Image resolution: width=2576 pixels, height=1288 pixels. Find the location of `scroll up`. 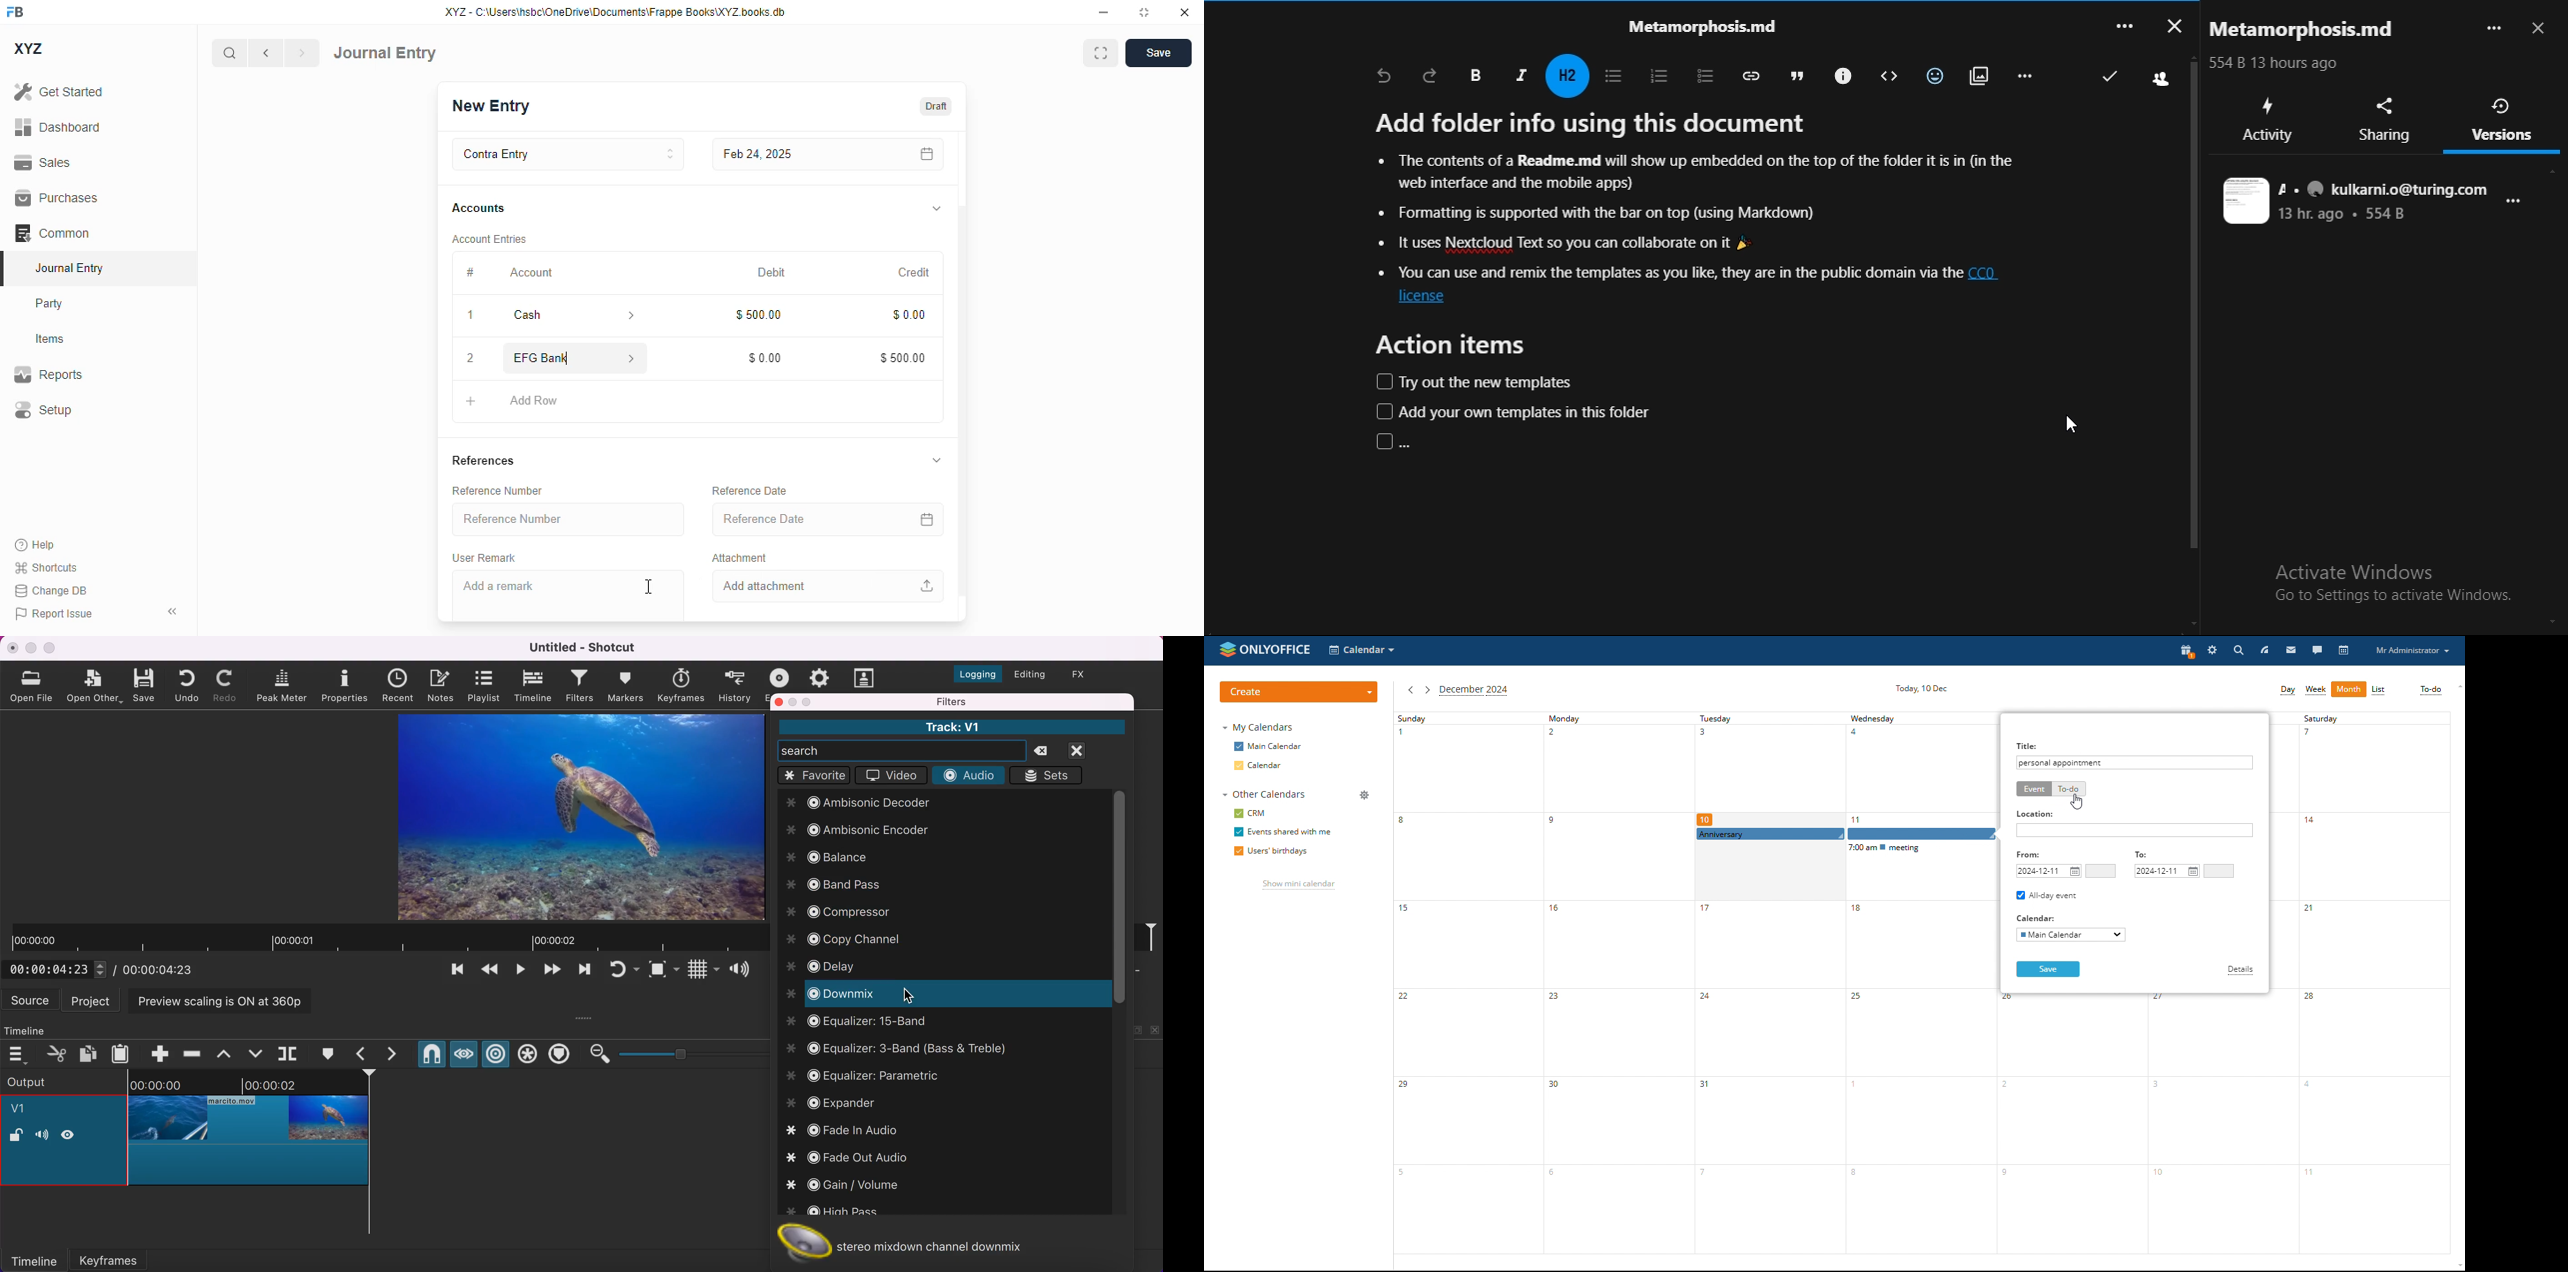

scroll up is located at coordinates (2458, 686).